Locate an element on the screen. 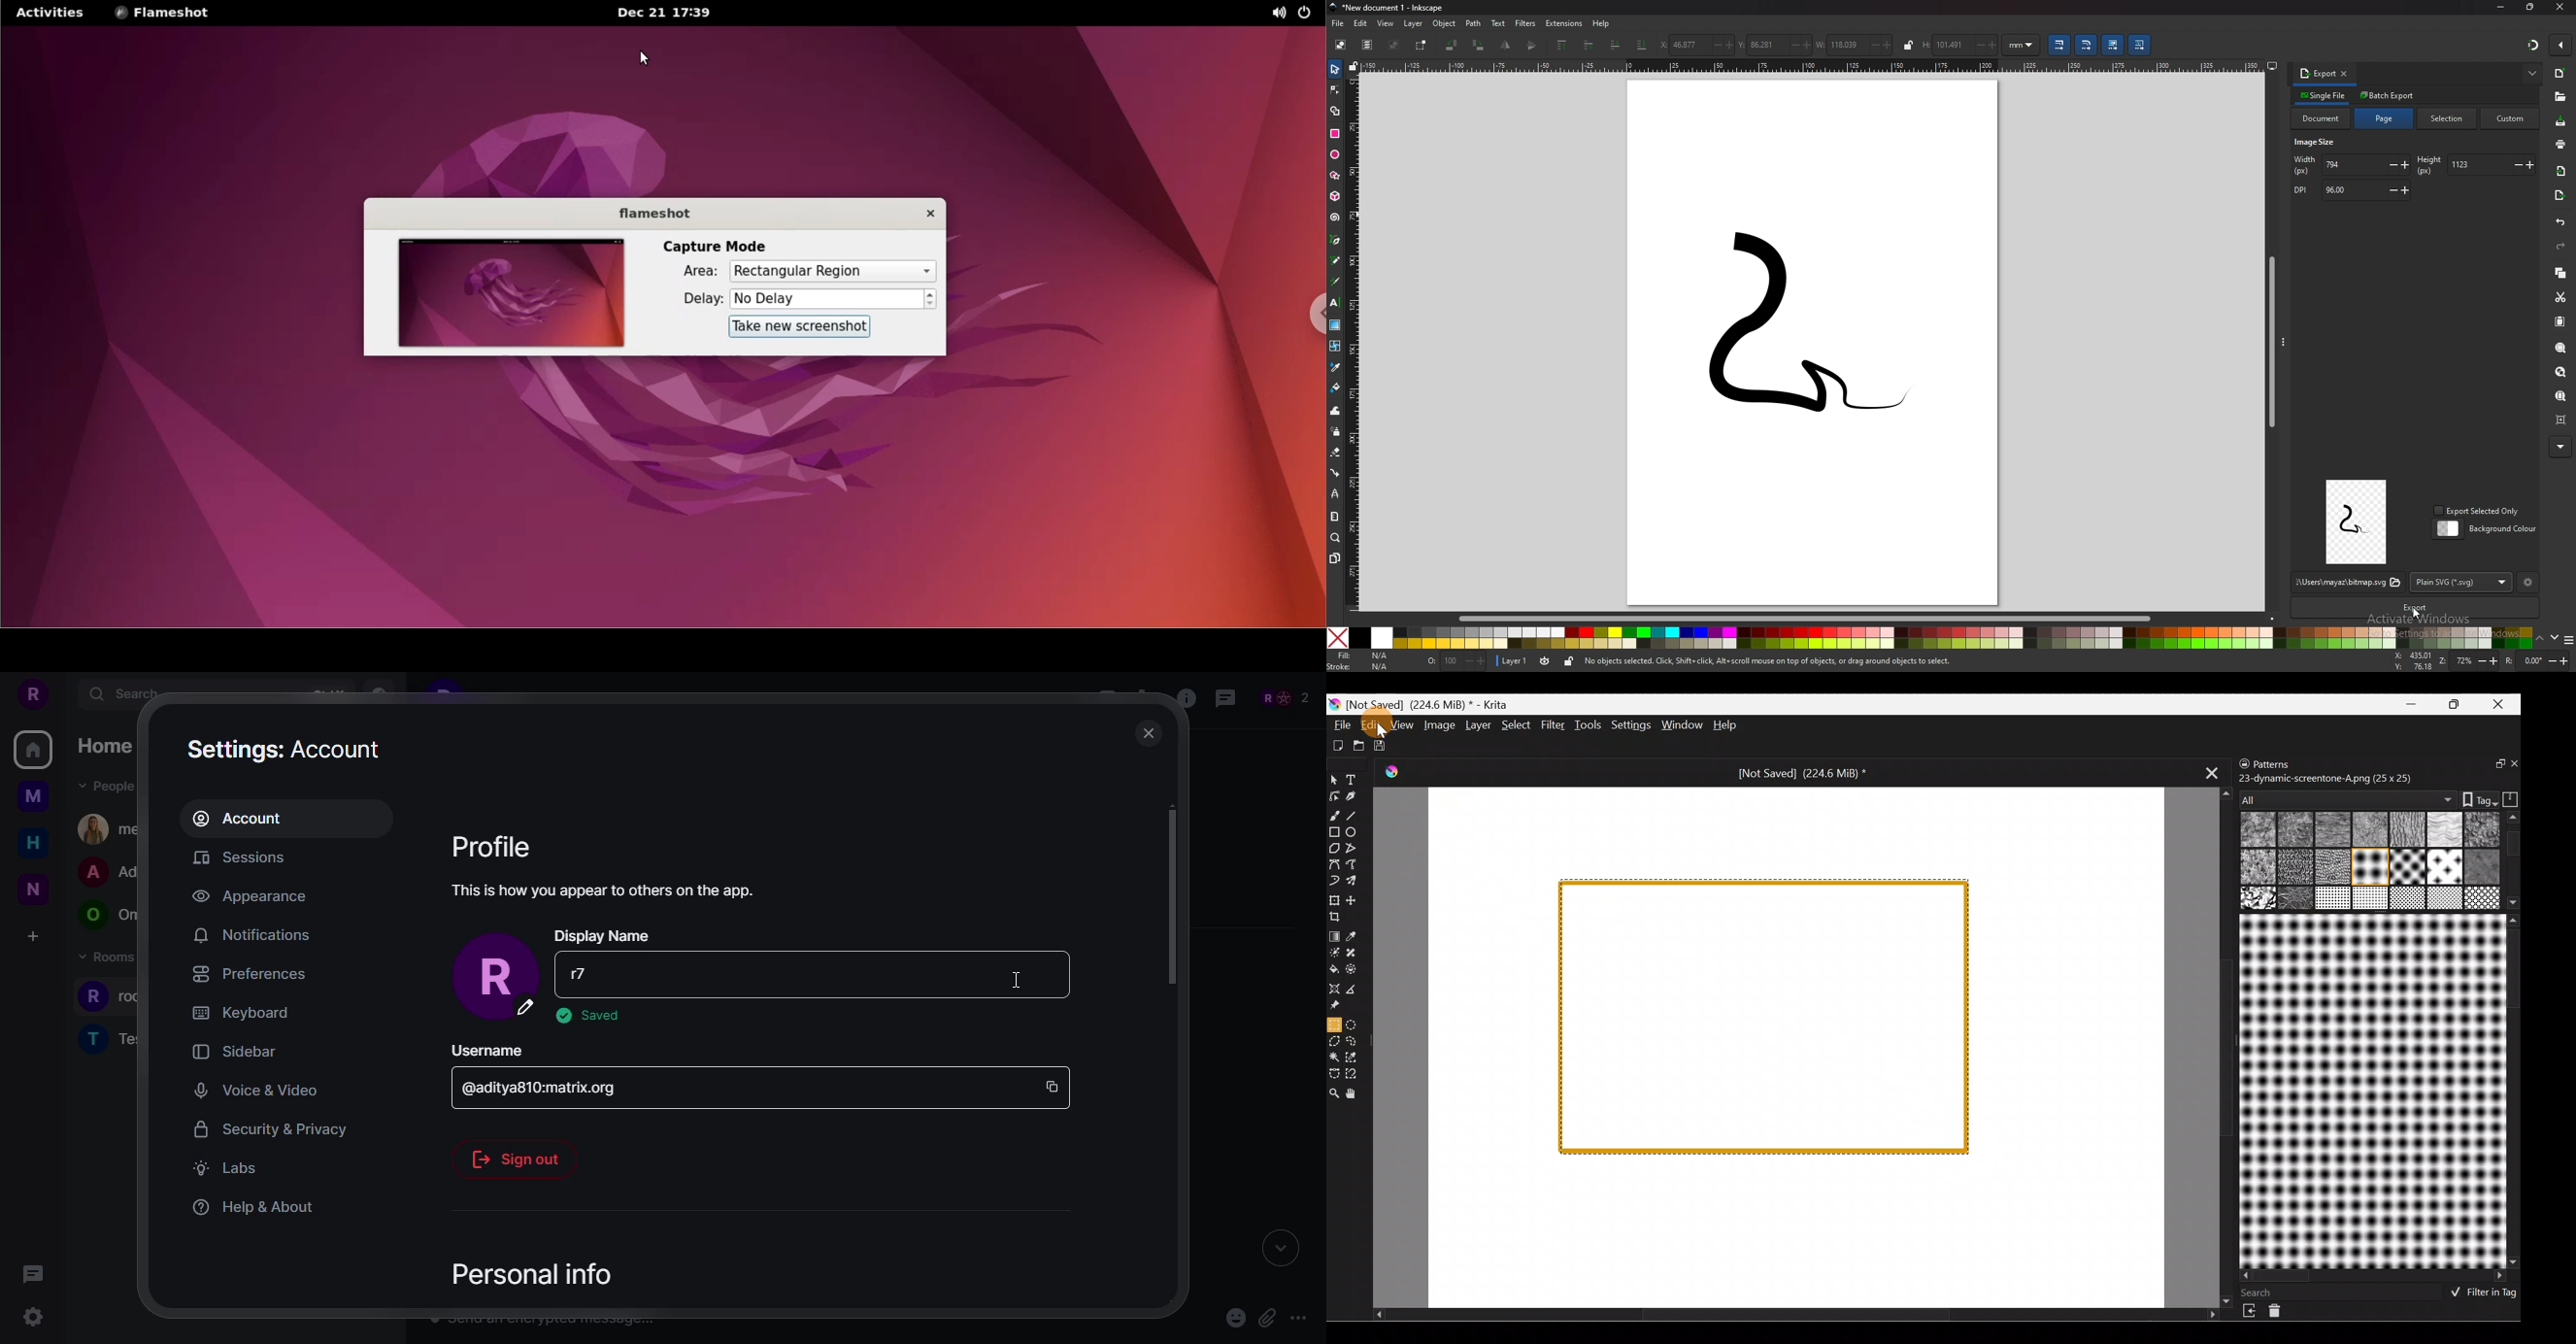 Image resolution: width=2576 pixels, height=1344 pixels. Edit is located at coordinates (1373, 726).